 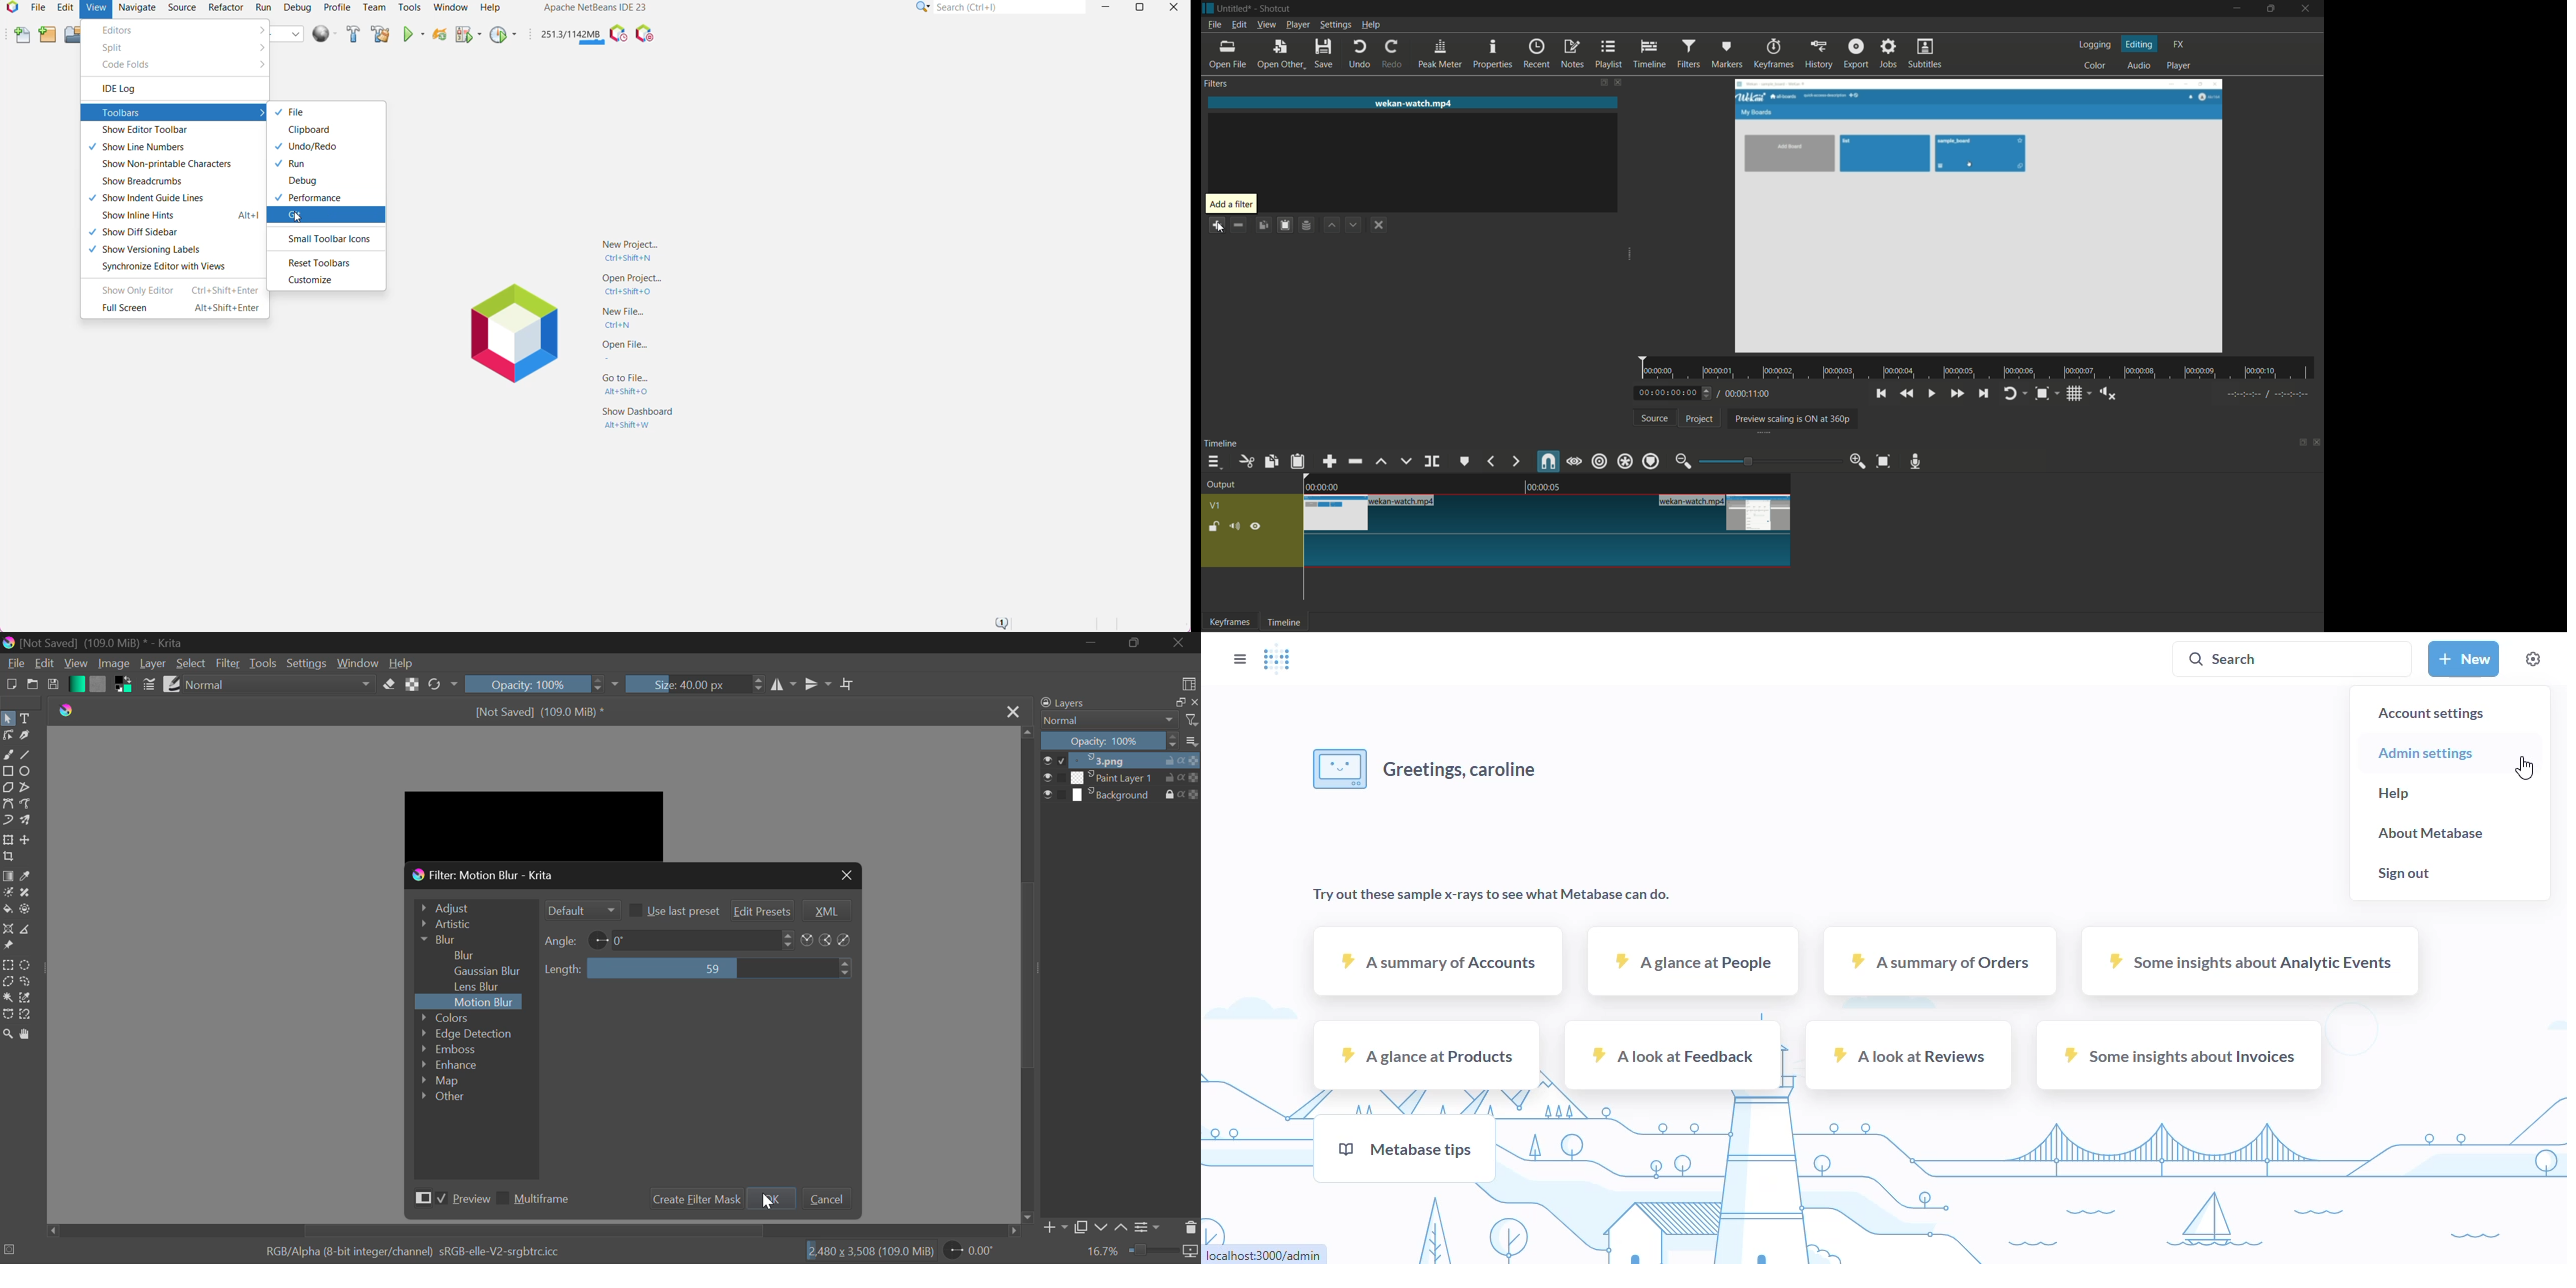 What do you see at coordinates (121, 686) in the screenshot?
I see `Colors in Use` at bounding box center [121, 686].